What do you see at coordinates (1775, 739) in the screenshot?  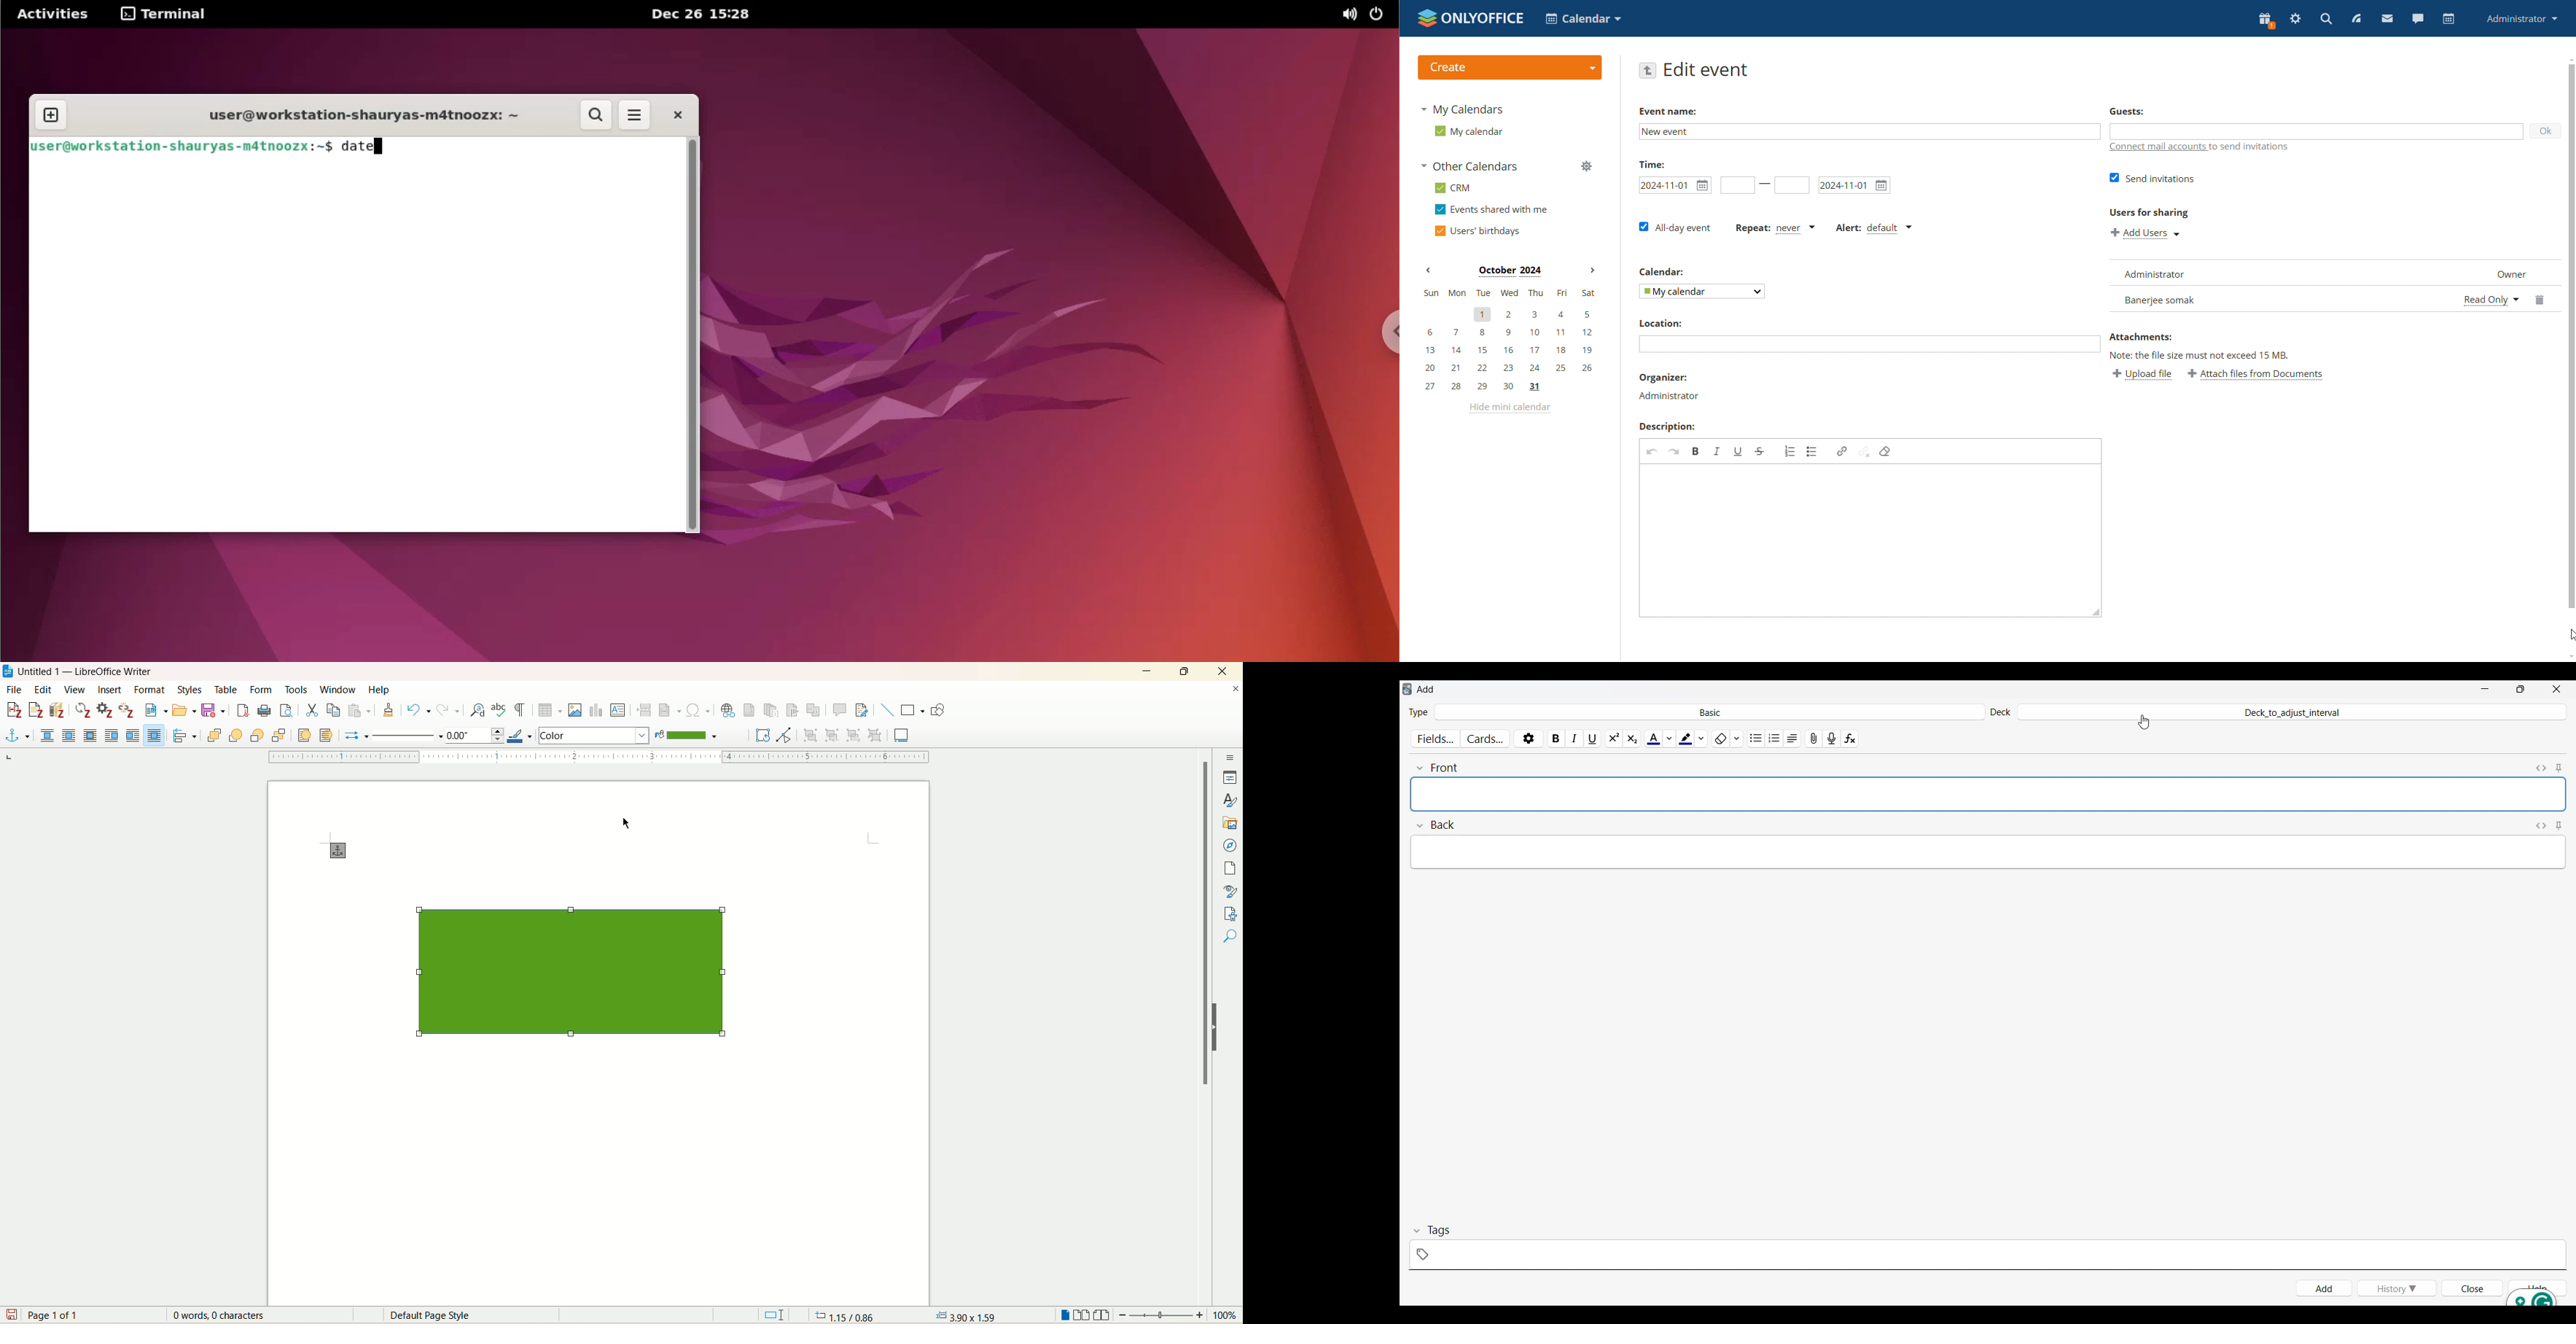 I see `Ordered list` at bounding box center [1775, 739].